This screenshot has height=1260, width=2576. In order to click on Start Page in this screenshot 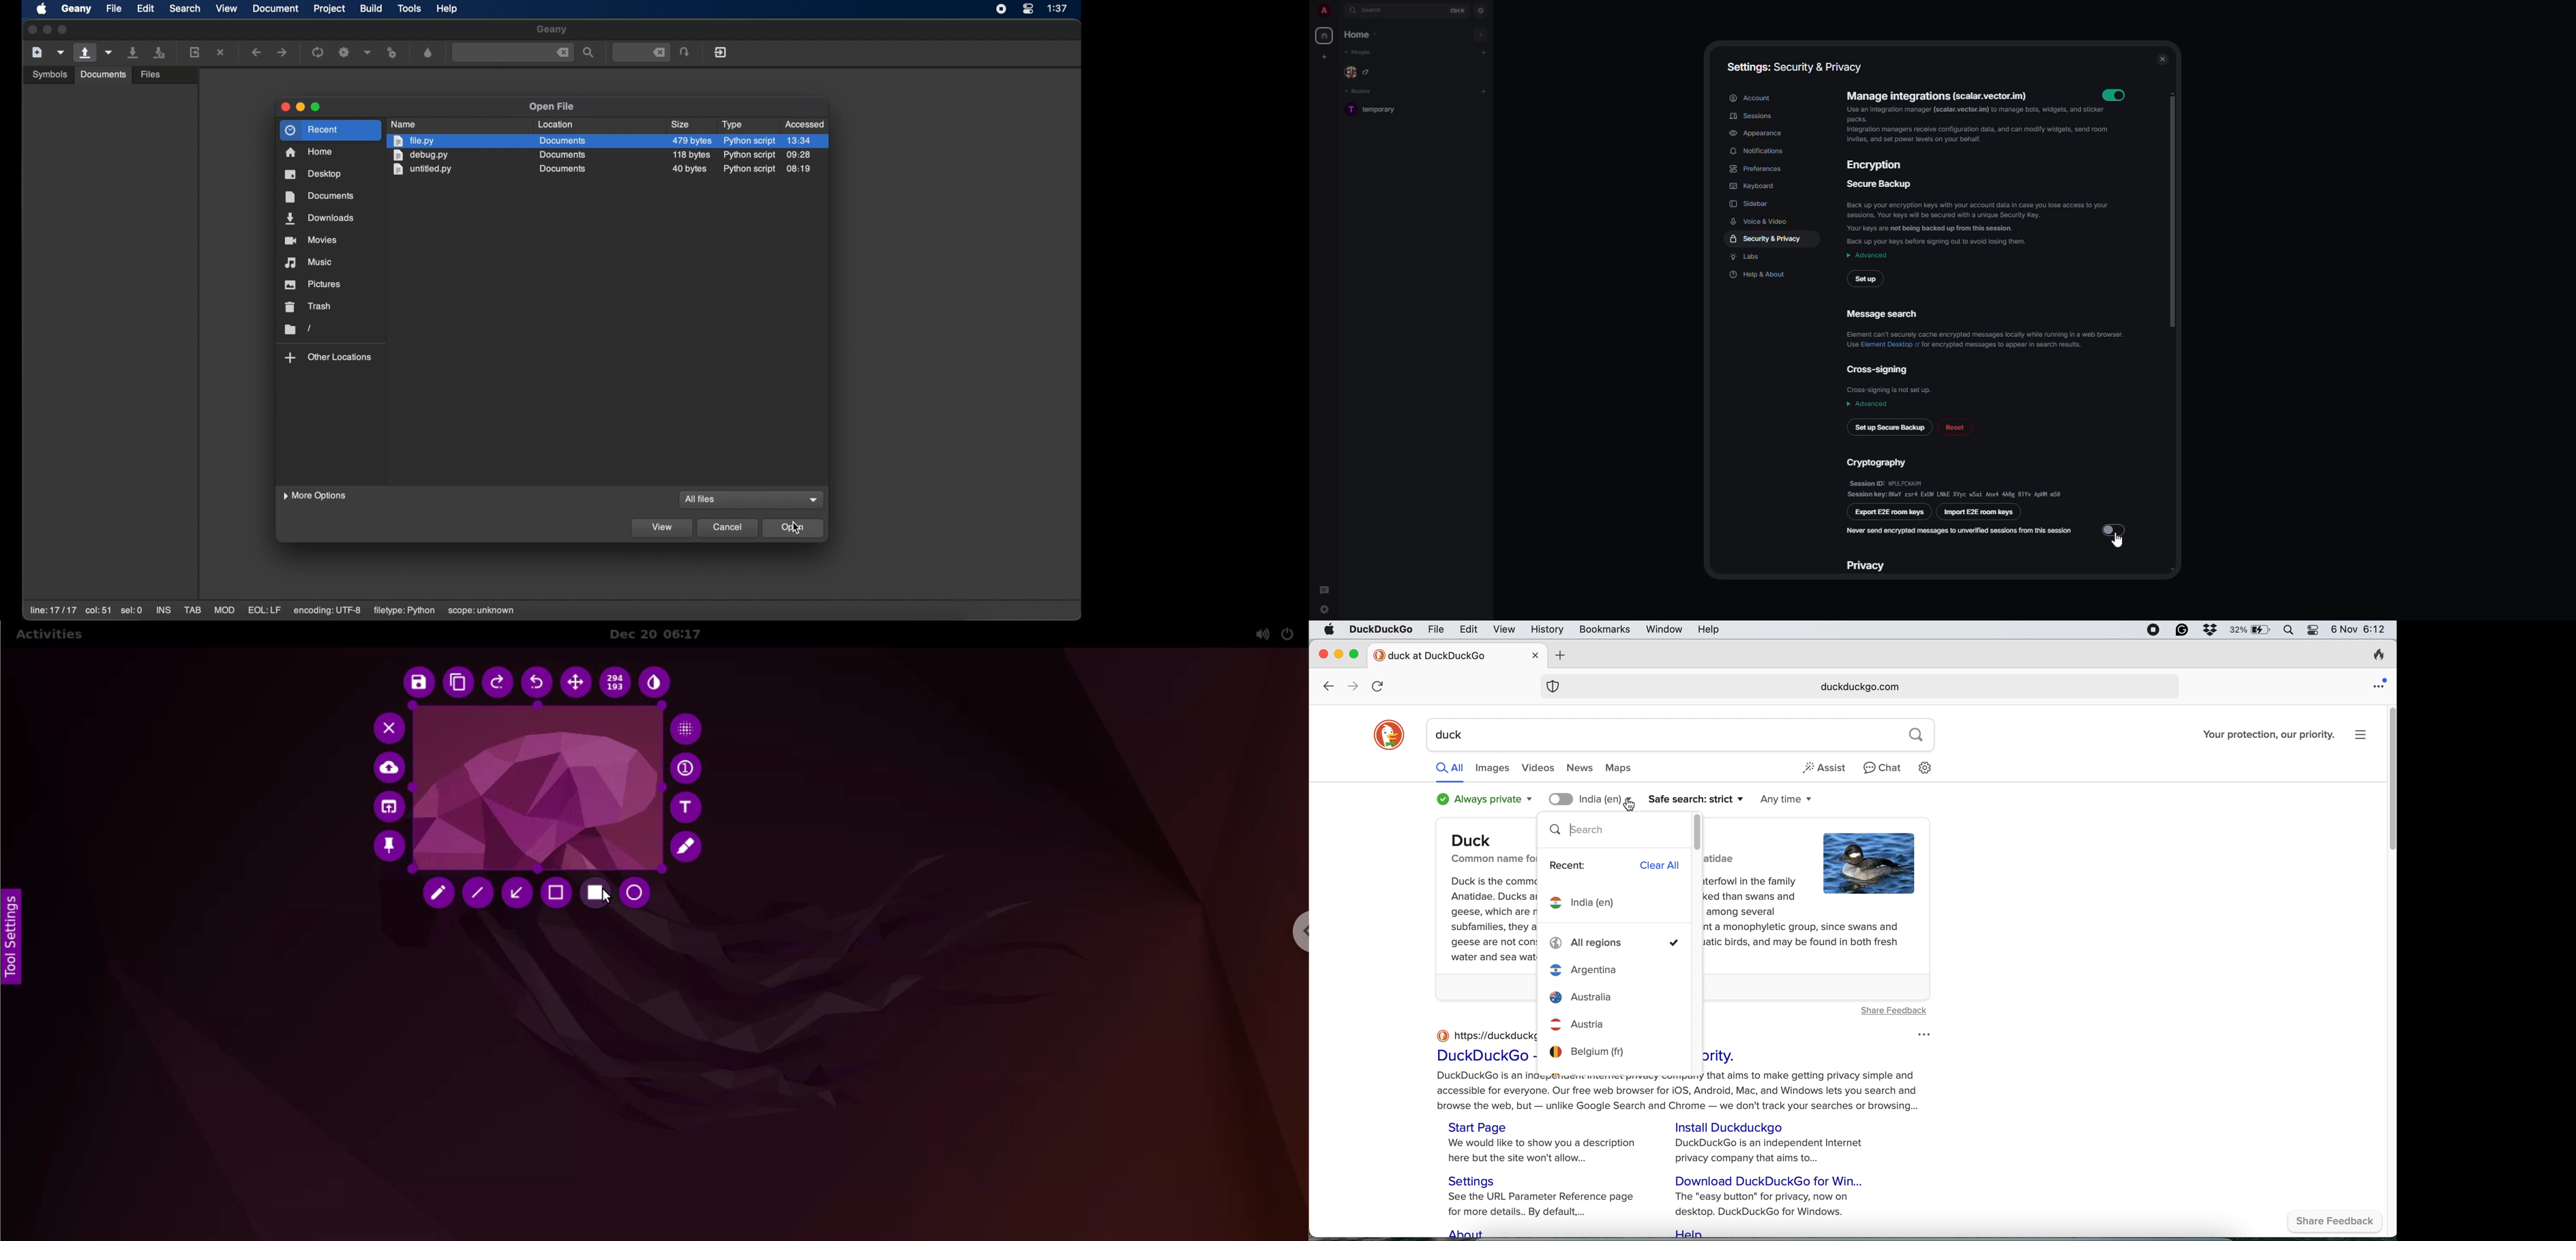, I will do `click(1481, 1127)`.